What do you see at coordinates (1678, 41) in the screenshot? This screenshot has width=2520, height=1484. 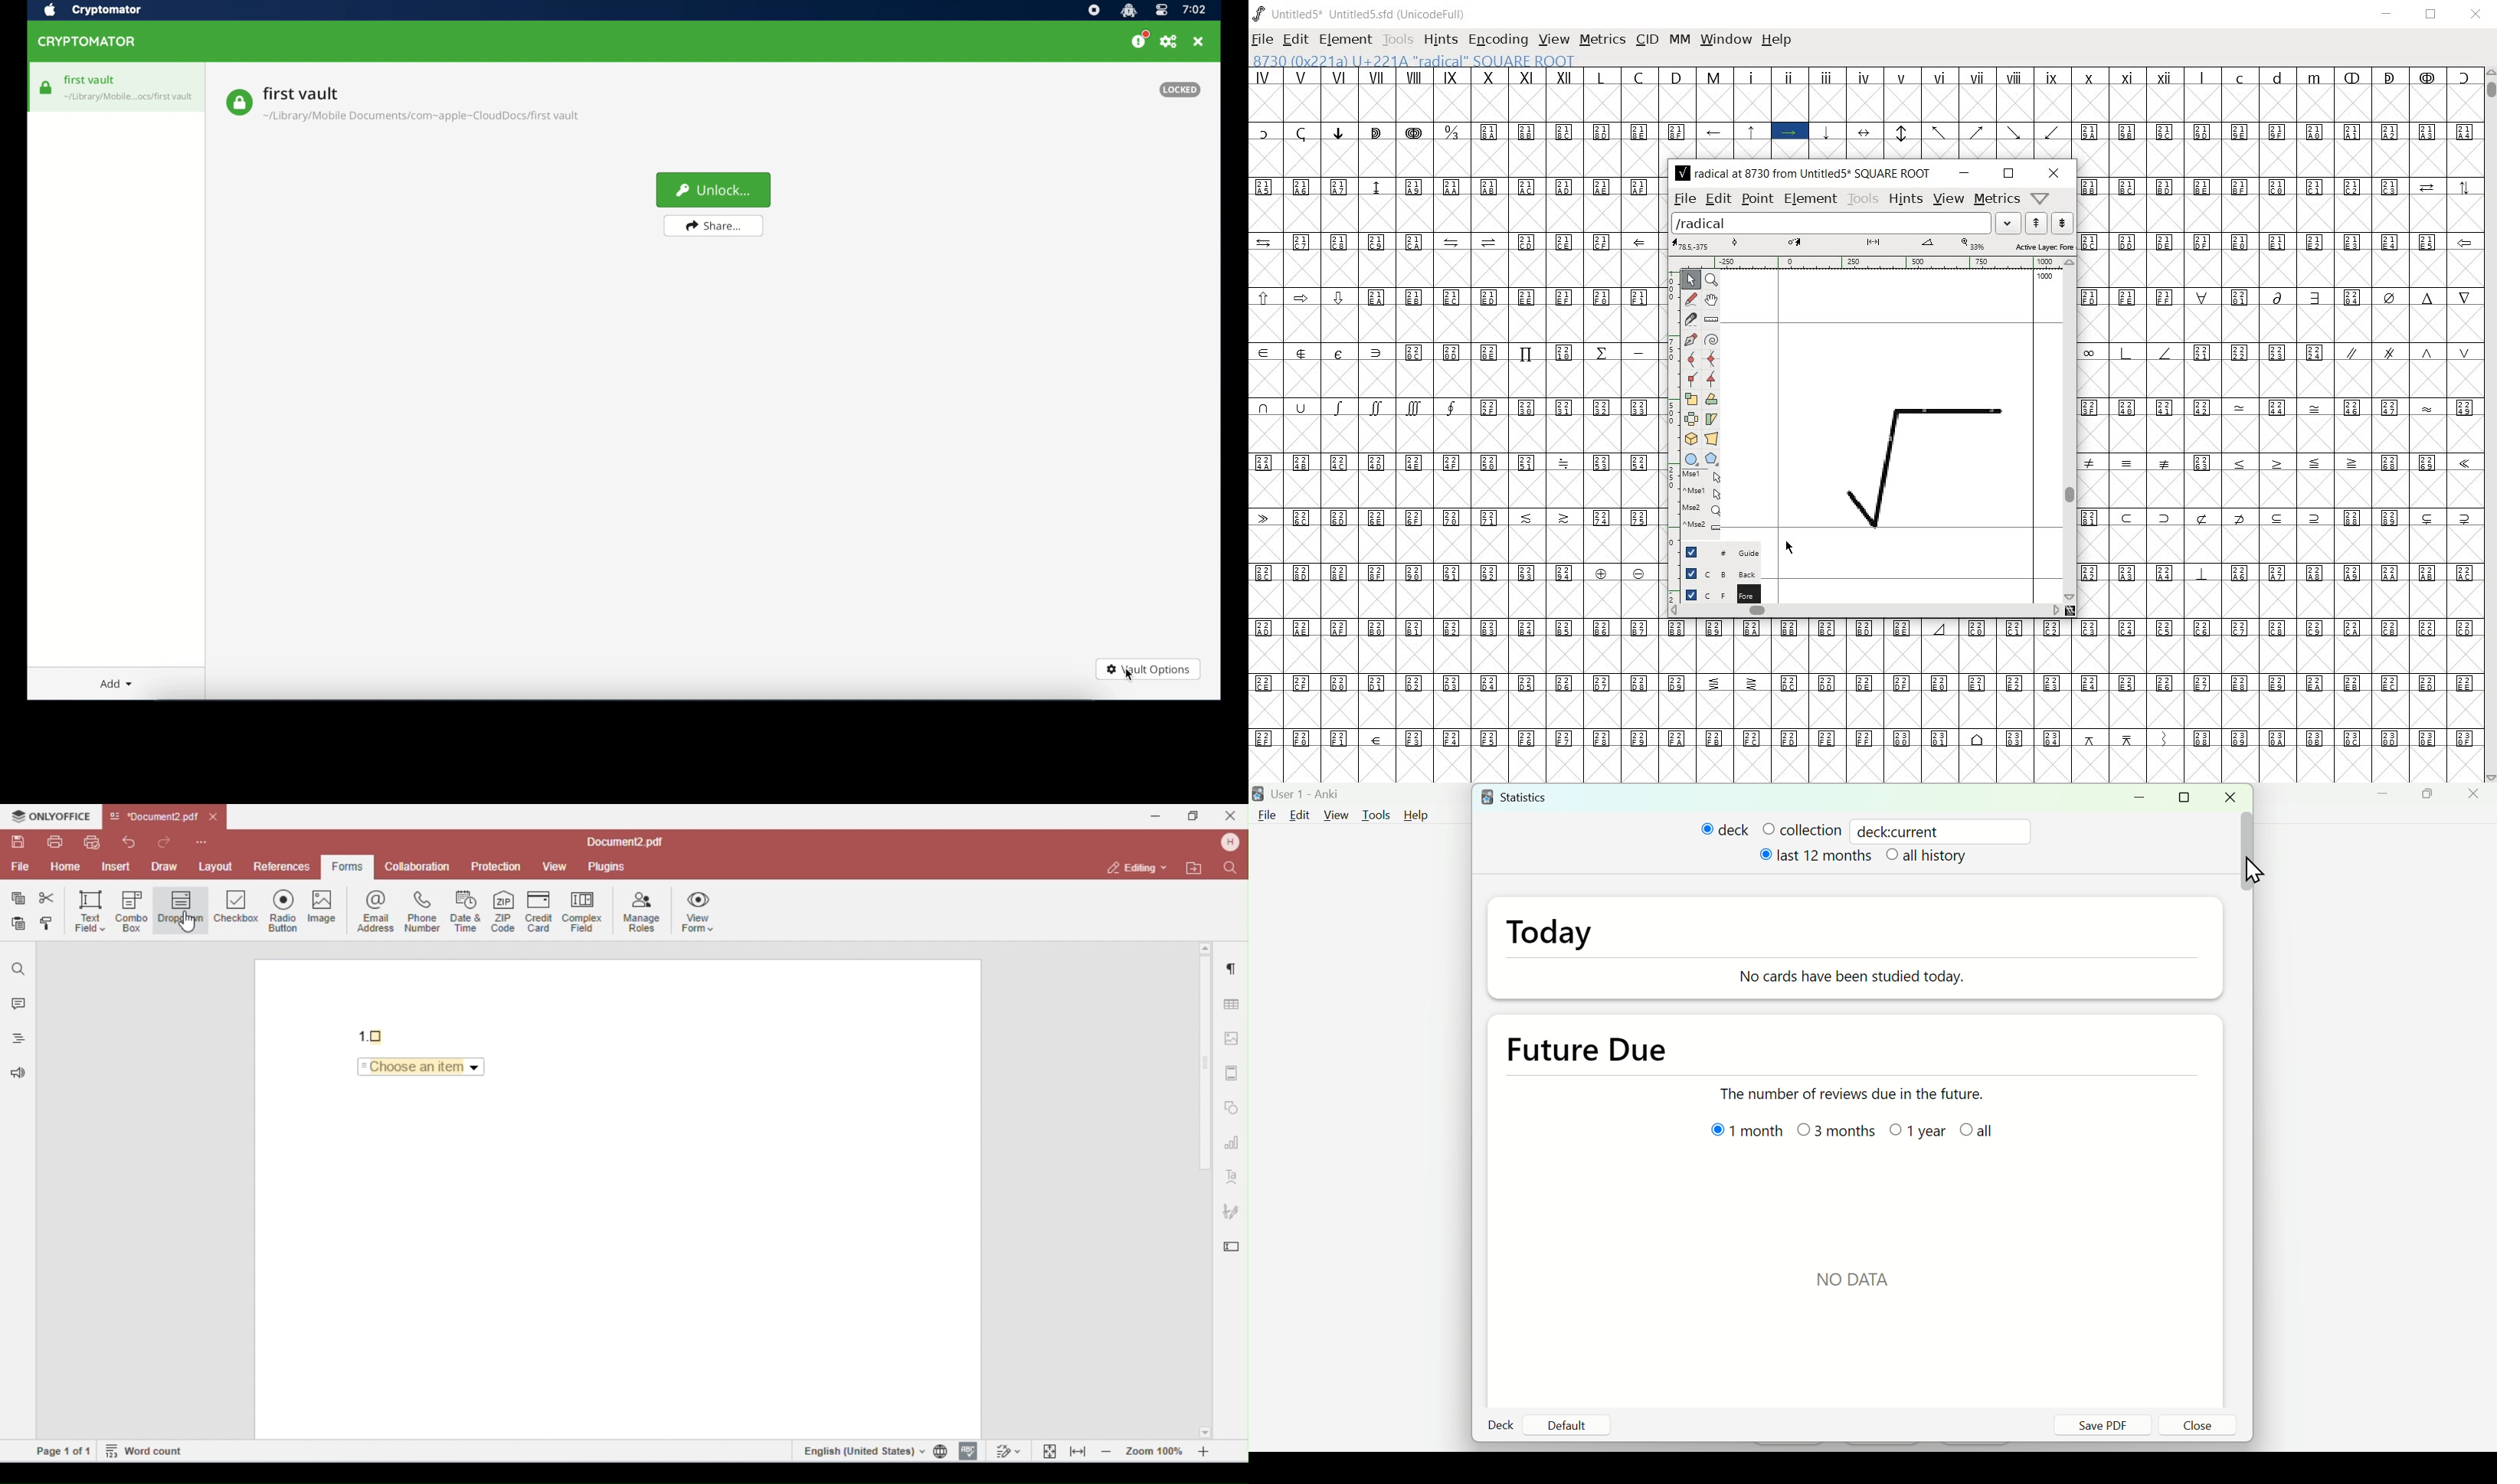 I see `MM` at bounding box center [1678, 41].